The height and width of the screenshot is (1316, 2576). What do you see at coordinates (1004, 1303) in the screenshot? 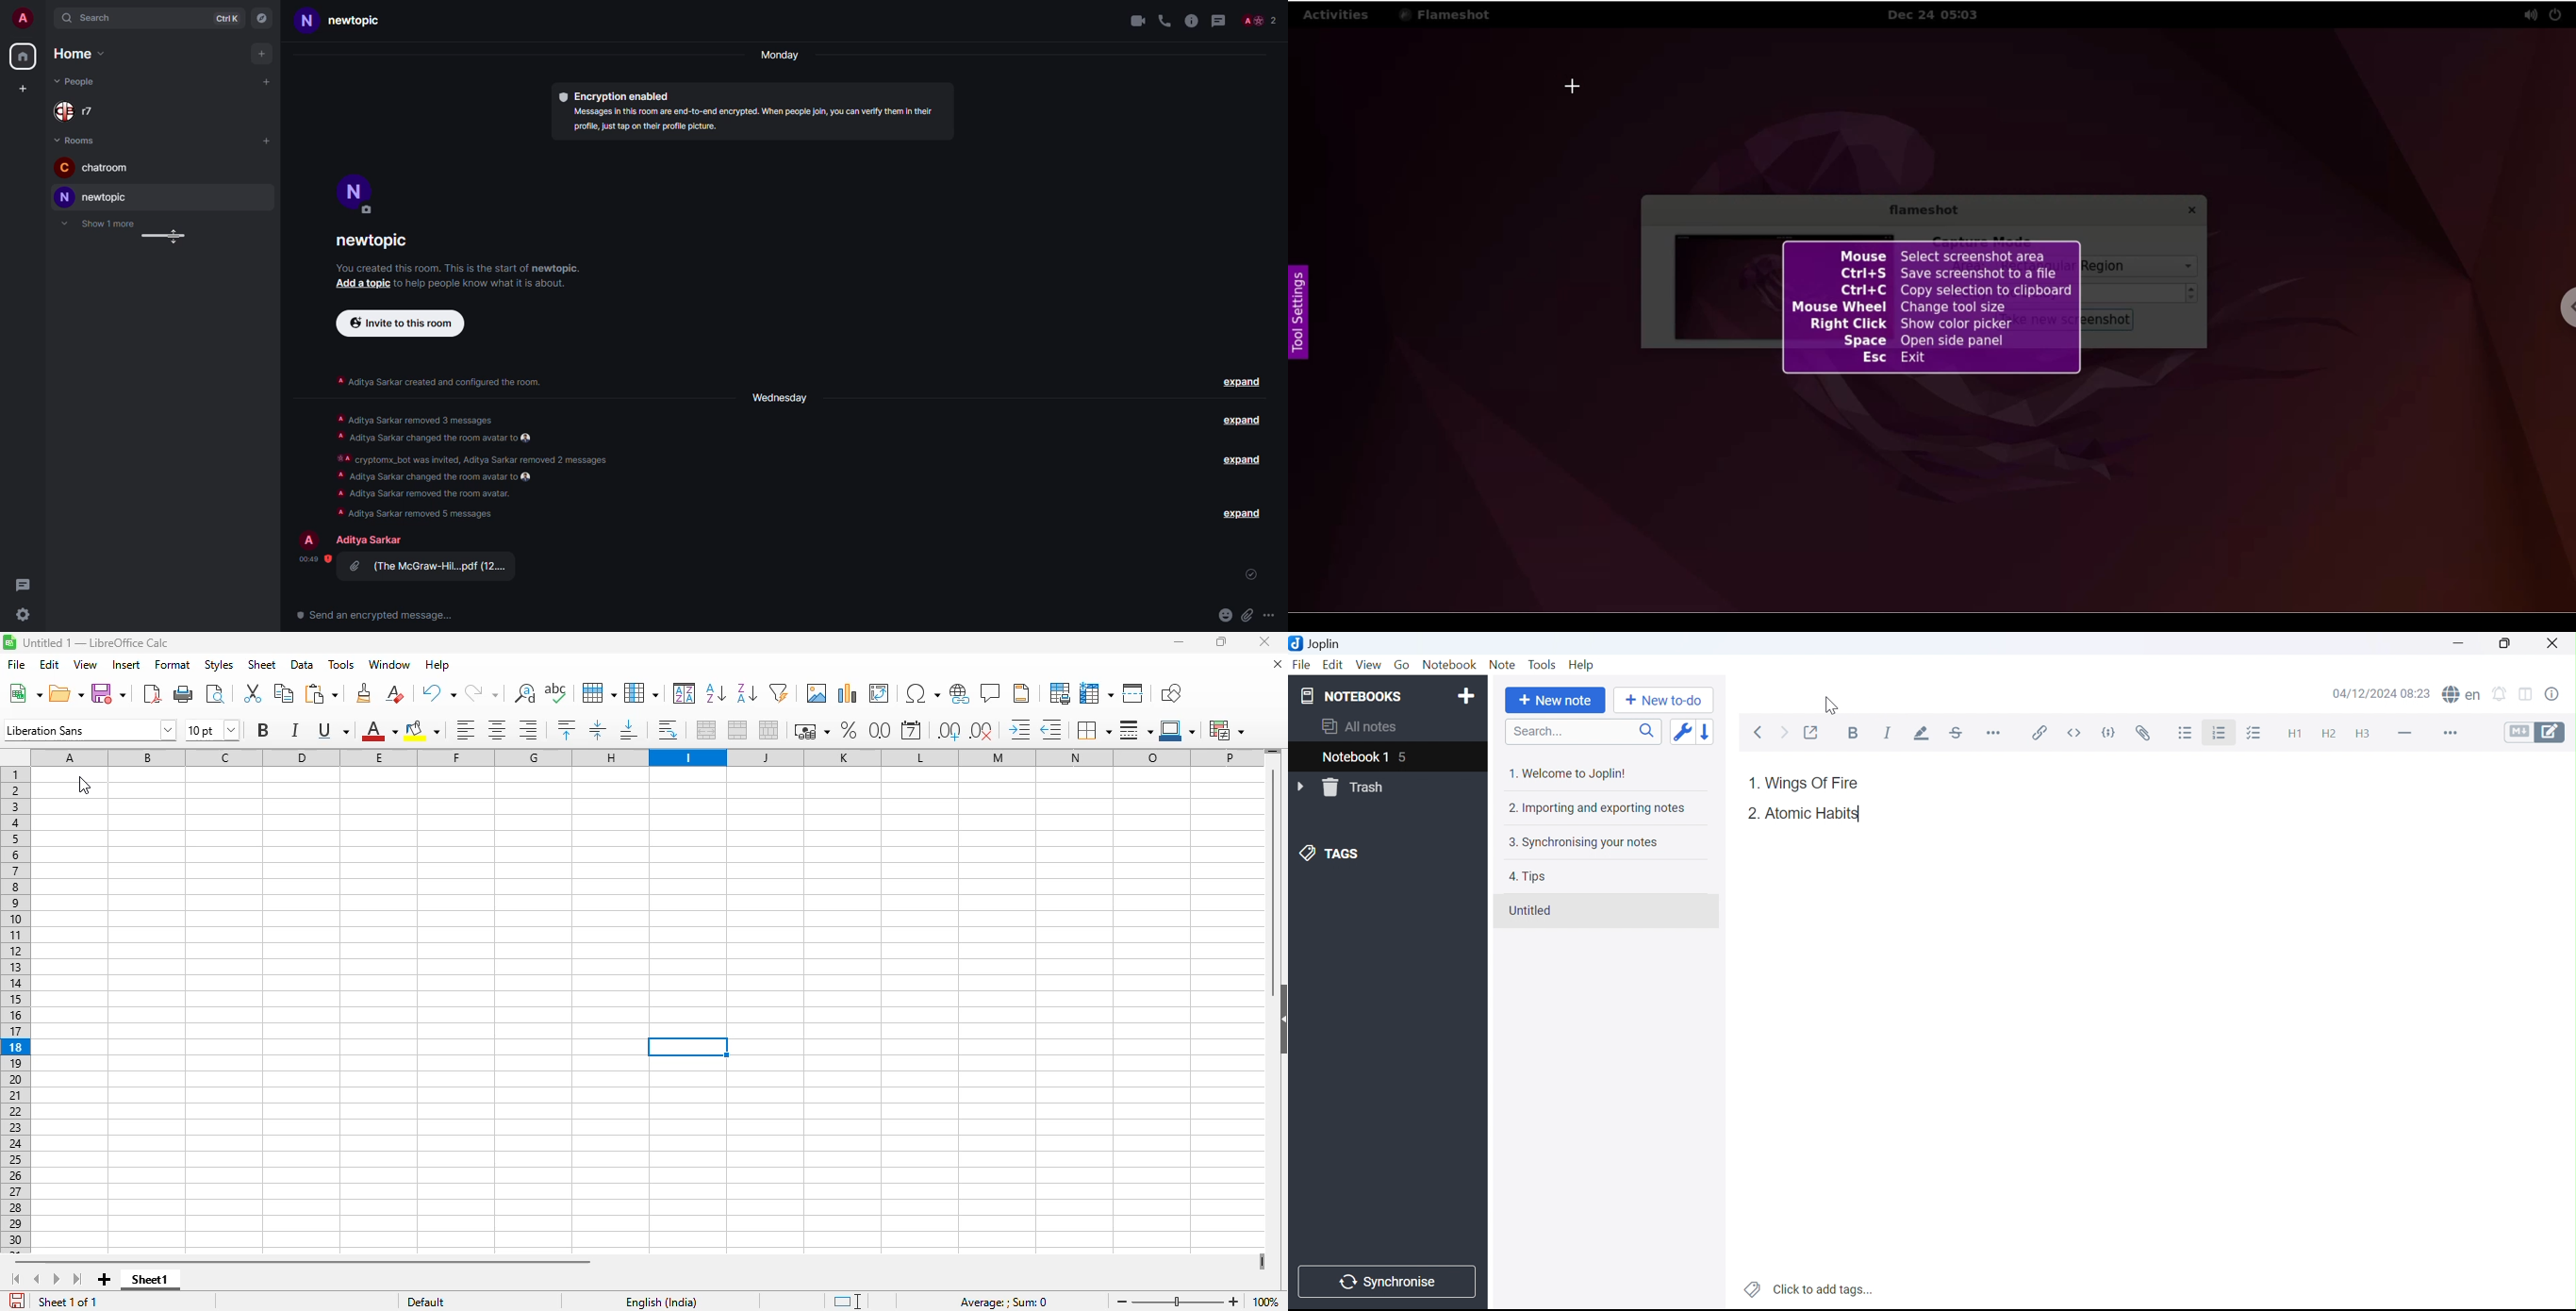
I see `formula` at bounding box center [1004, 1303].